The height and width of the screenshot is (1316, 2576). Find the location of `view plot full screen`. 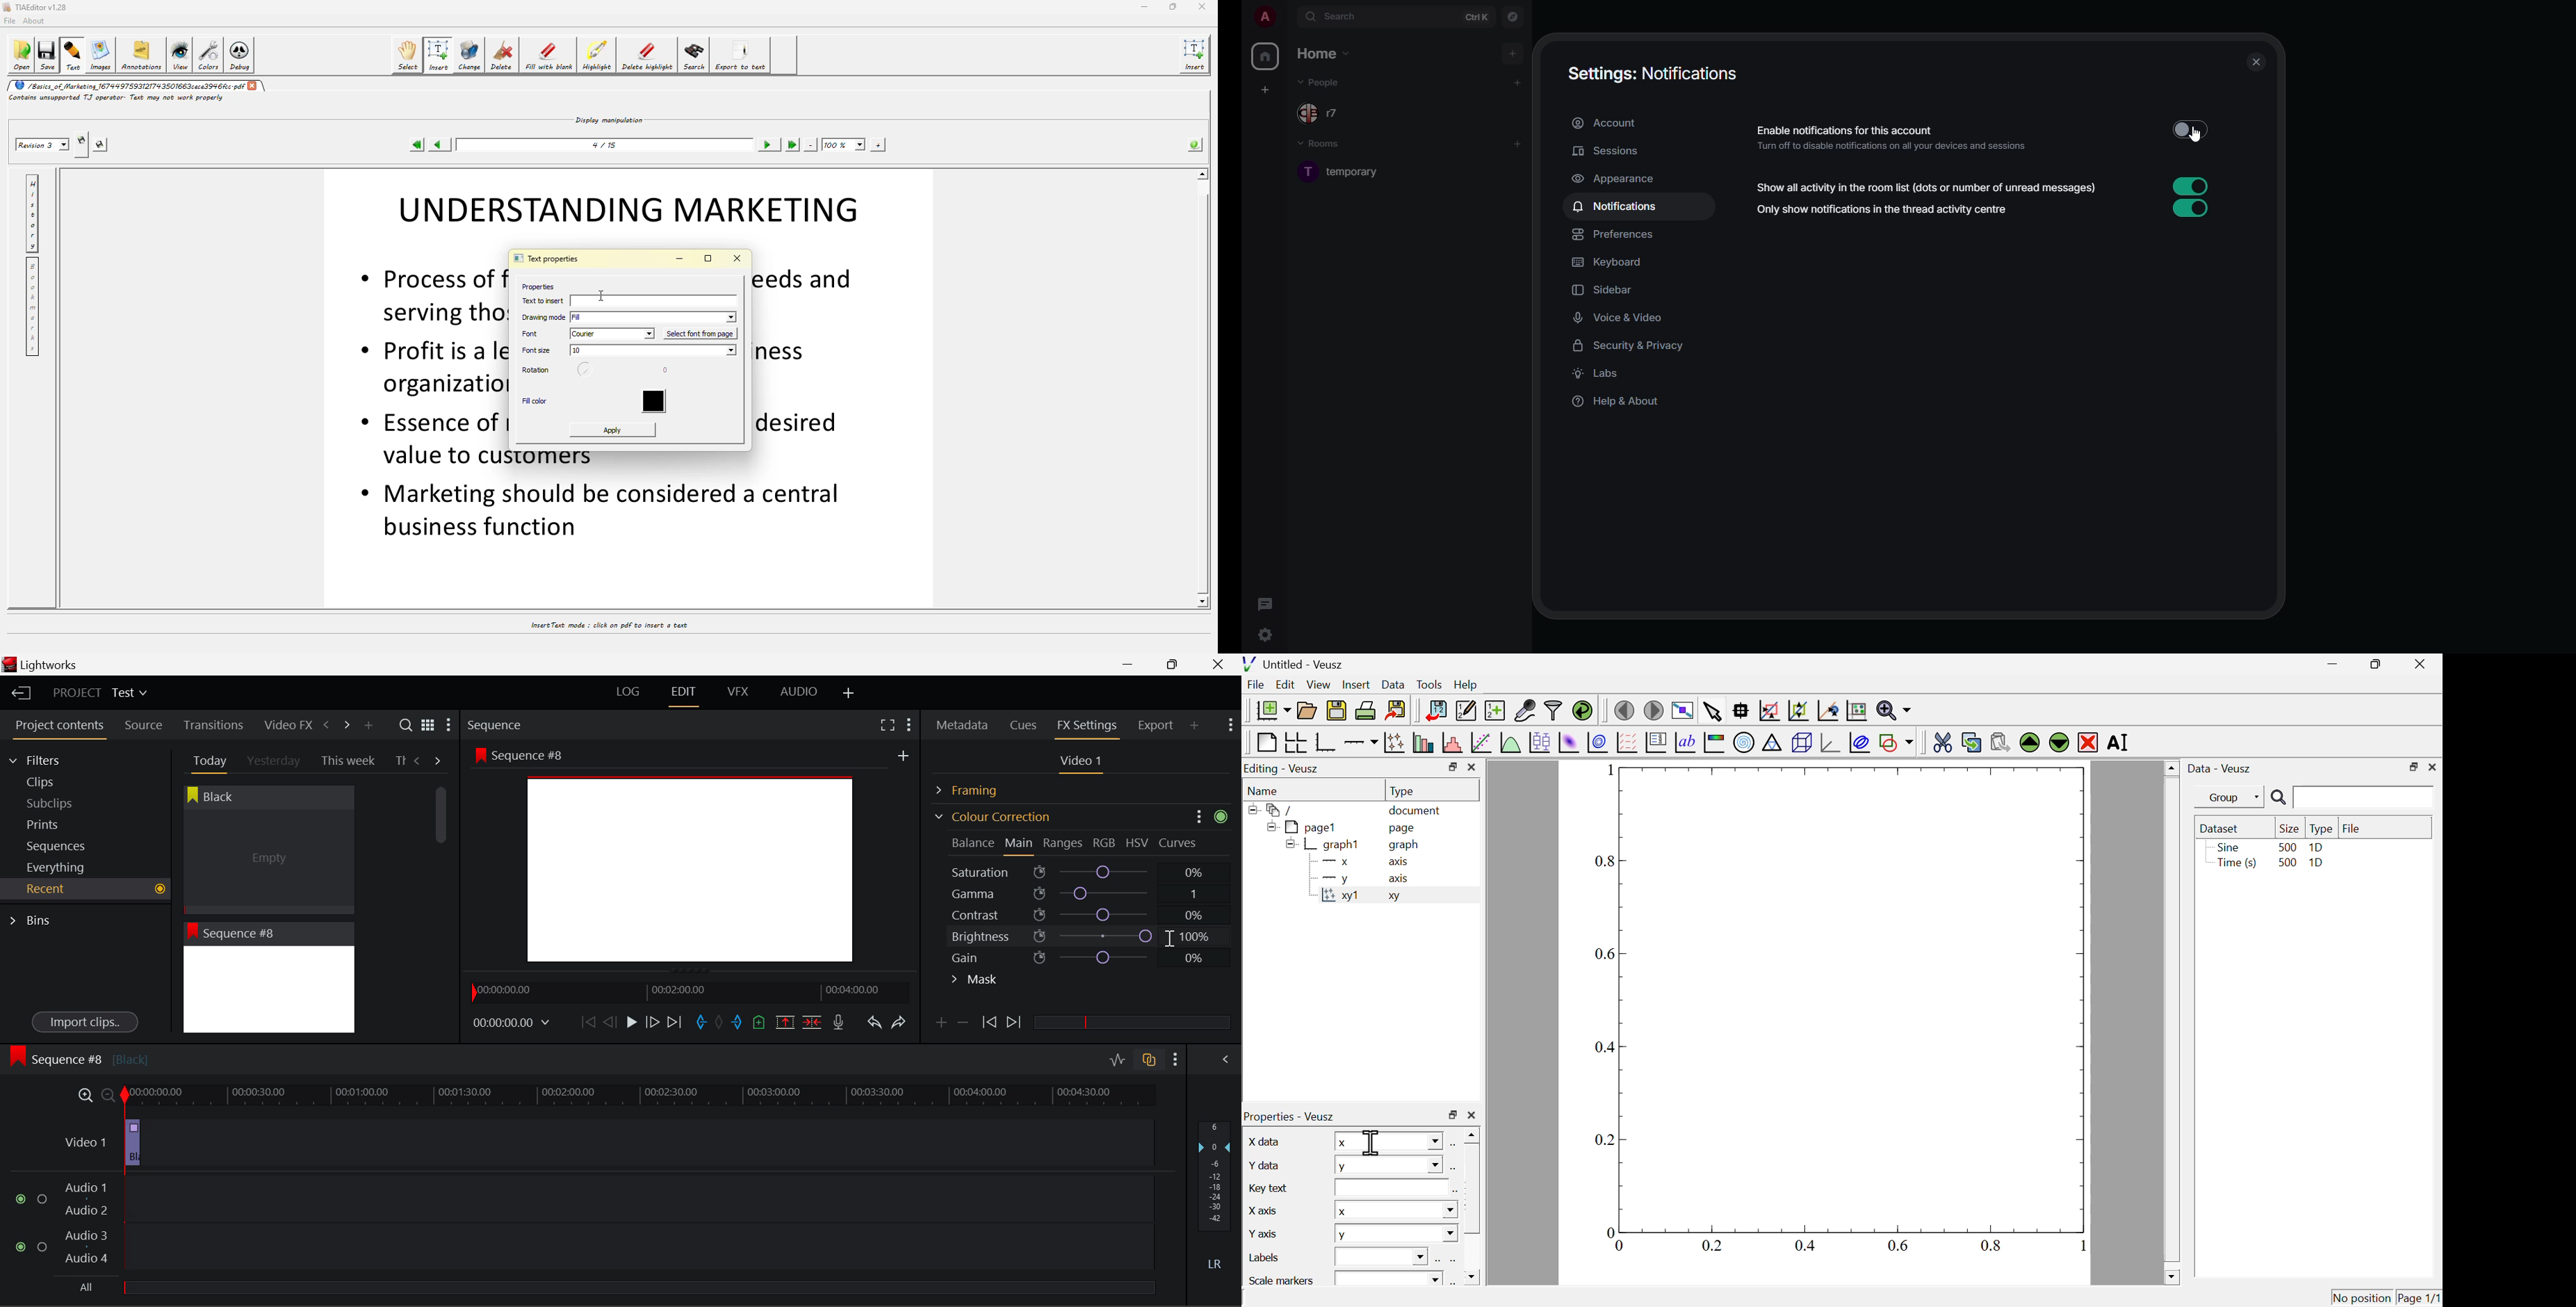

view plot full screen is located at coordinates (1683, 709).